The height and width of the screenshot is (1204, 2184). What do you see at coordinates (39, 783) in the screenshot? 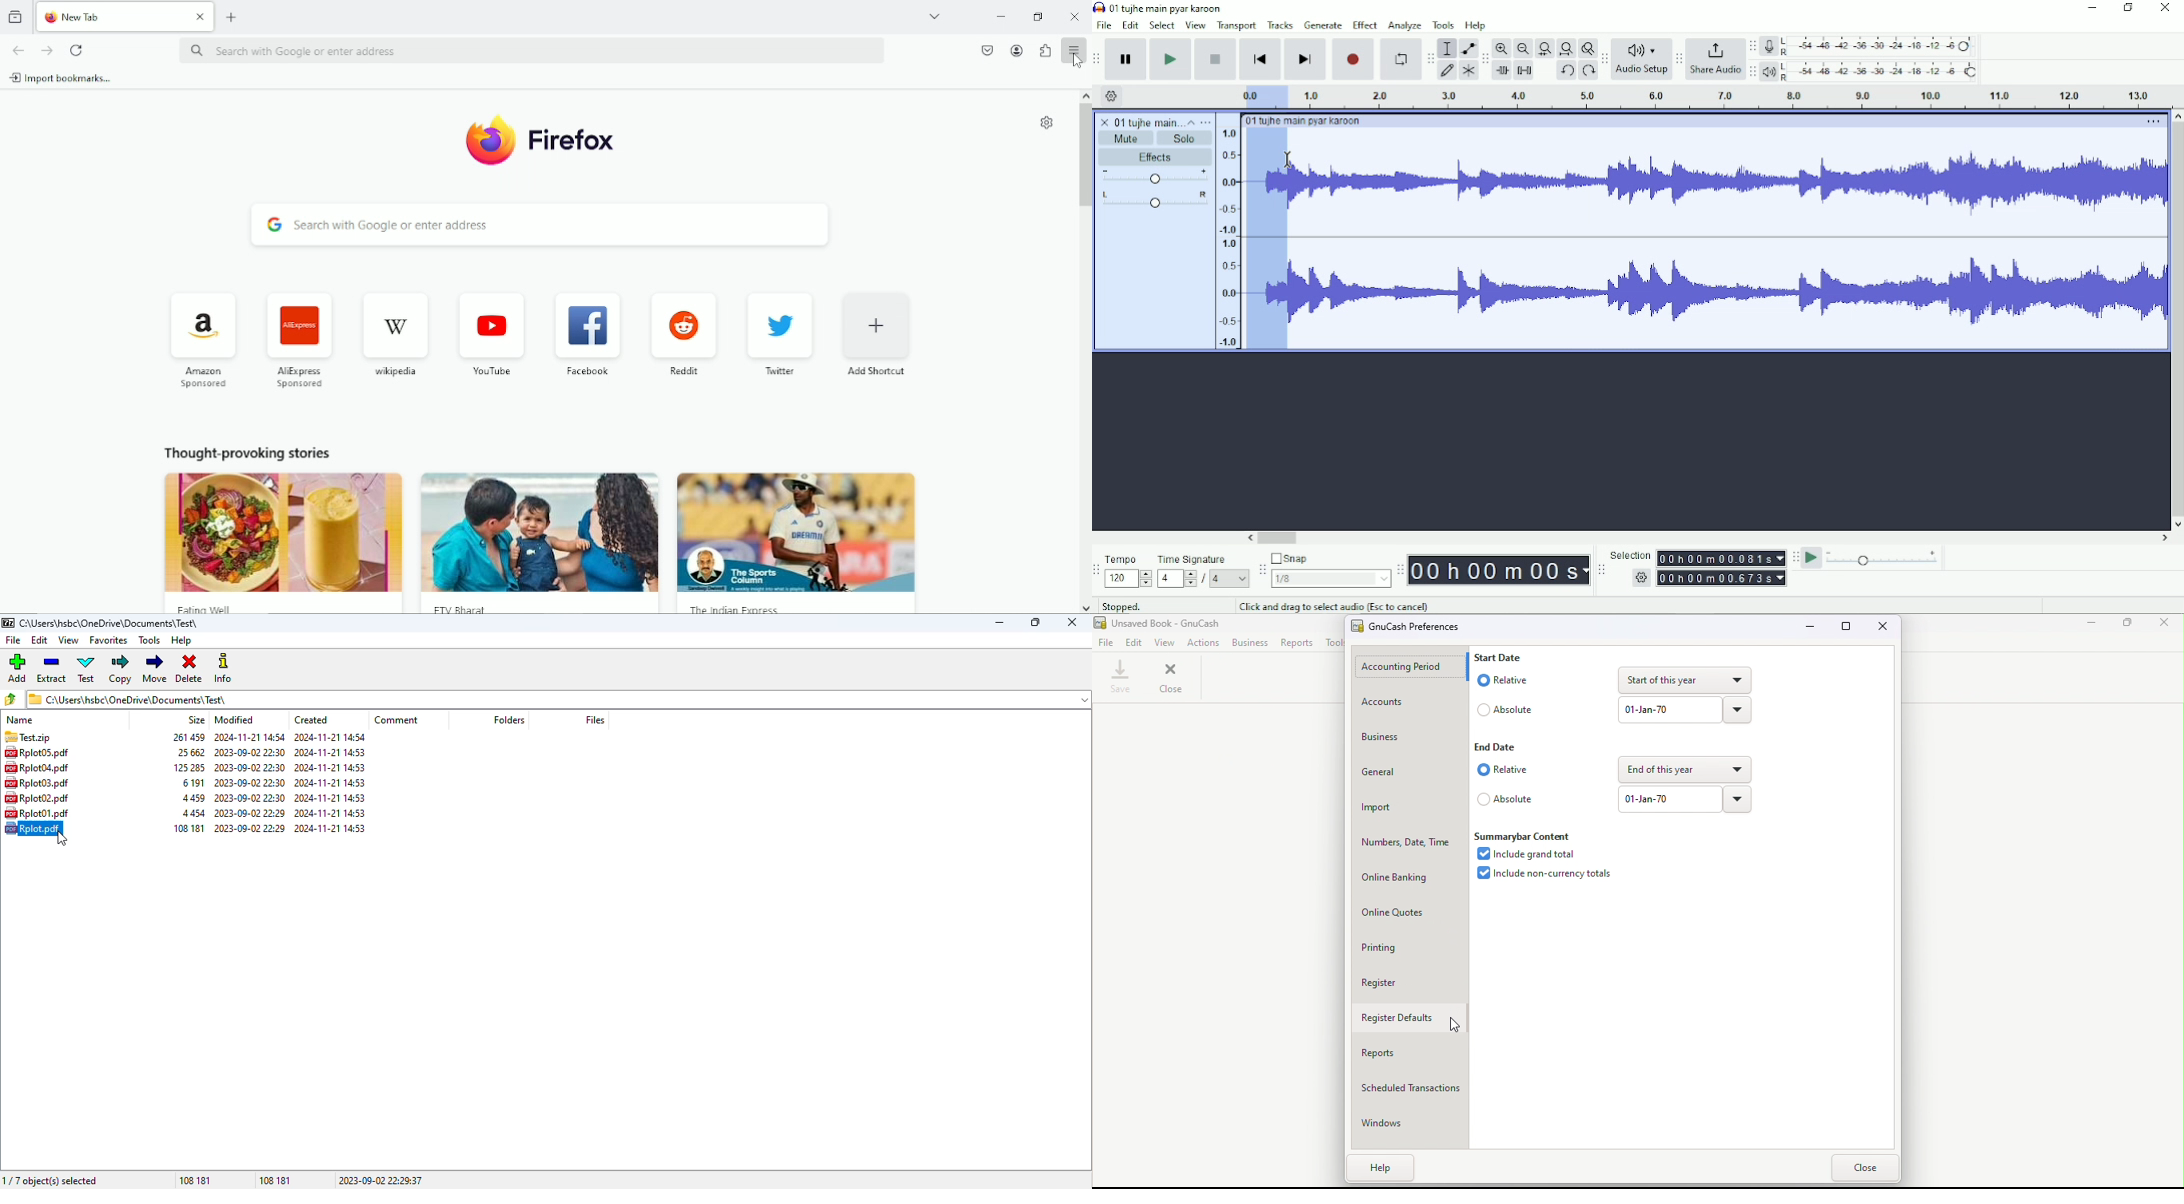
I see ` Rplot03.pdf` at bounding box center [39, 783].